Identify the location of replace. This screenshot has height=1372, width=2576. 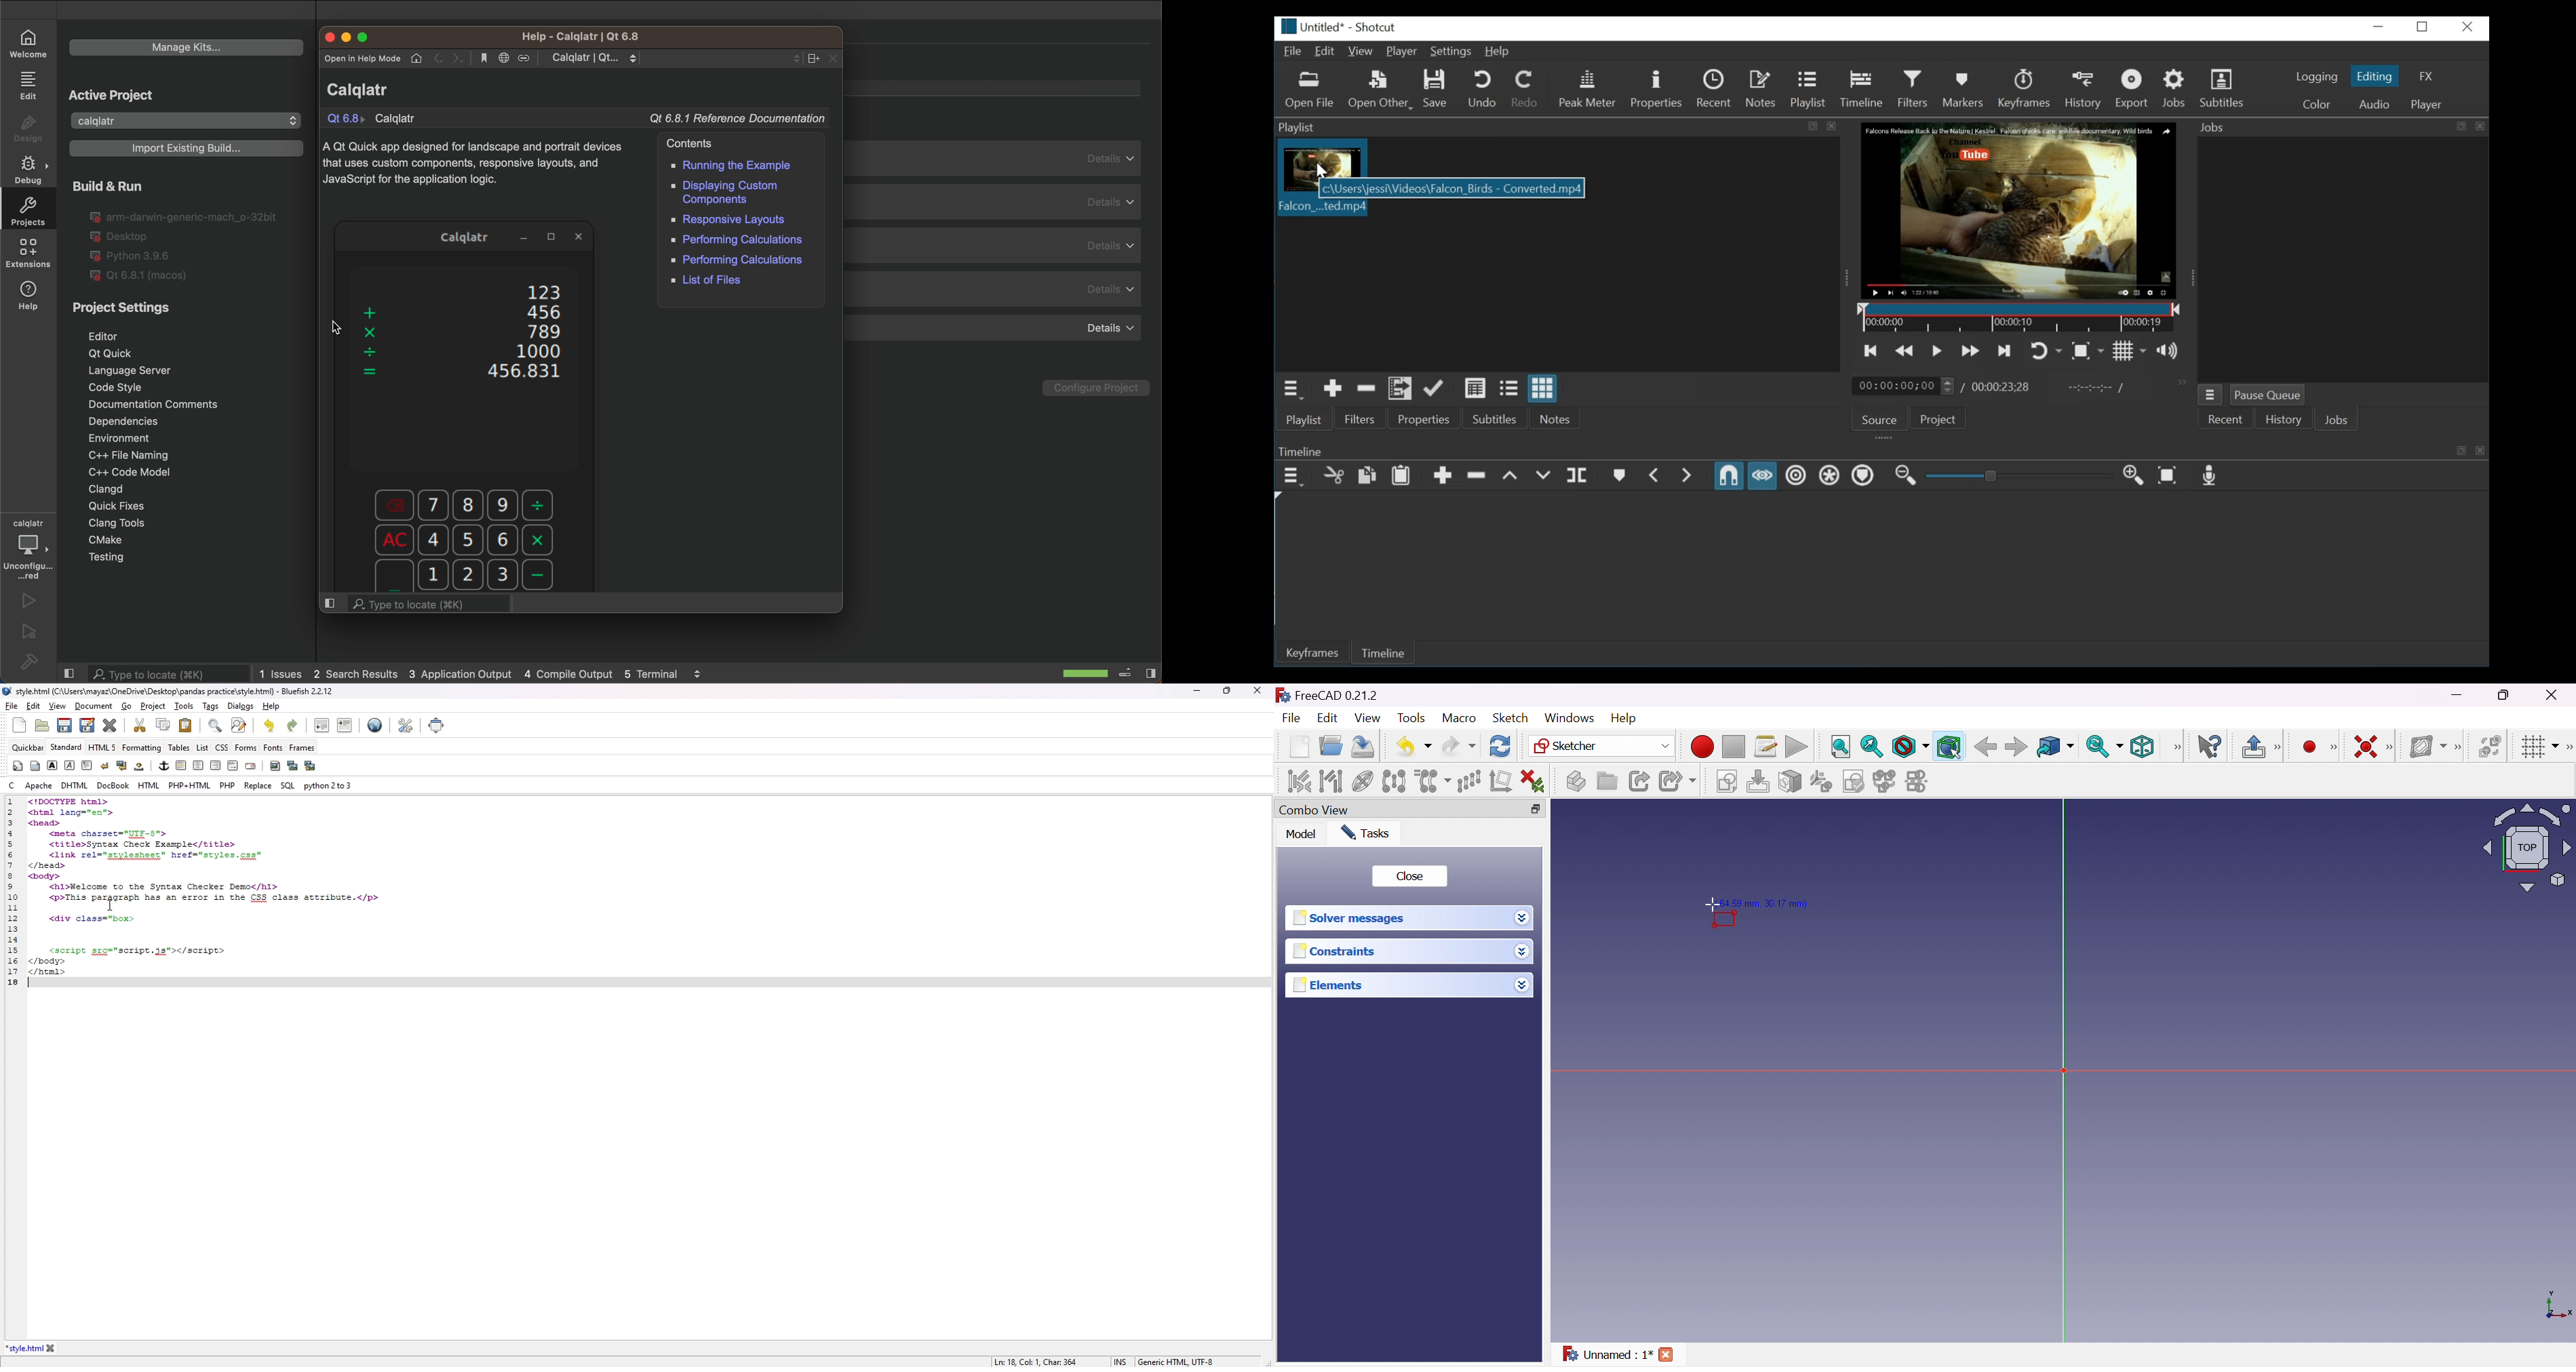
(259, 786).